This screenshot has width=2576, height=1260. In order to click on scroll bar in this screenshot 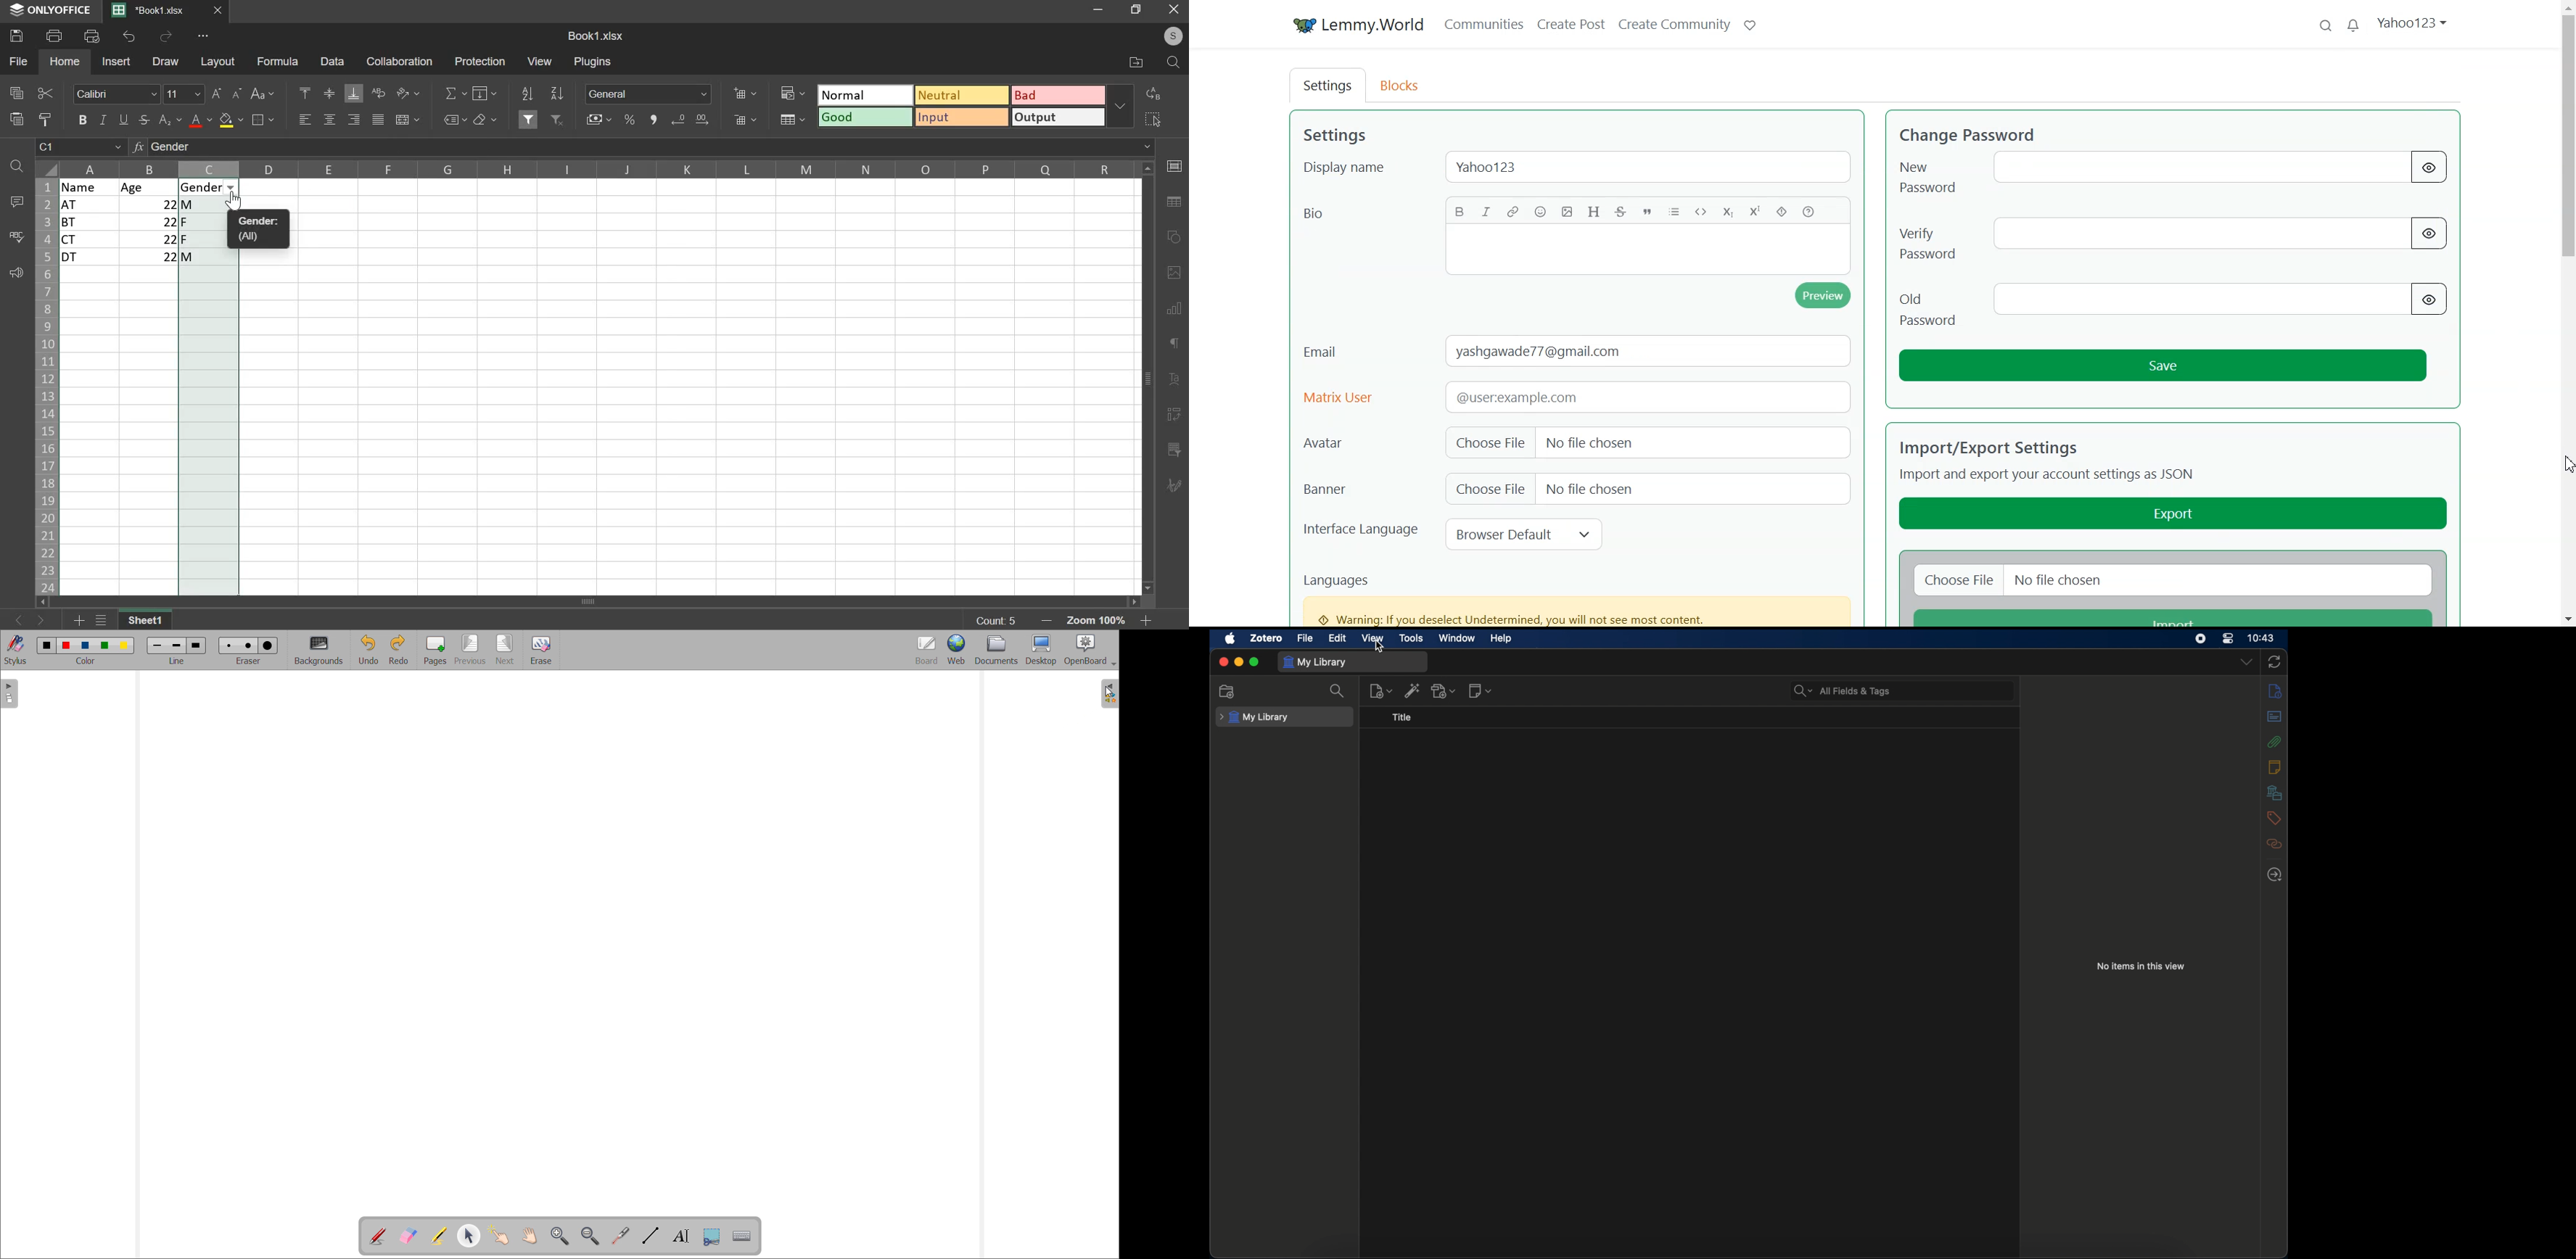, I will do `click(601, 602)`.